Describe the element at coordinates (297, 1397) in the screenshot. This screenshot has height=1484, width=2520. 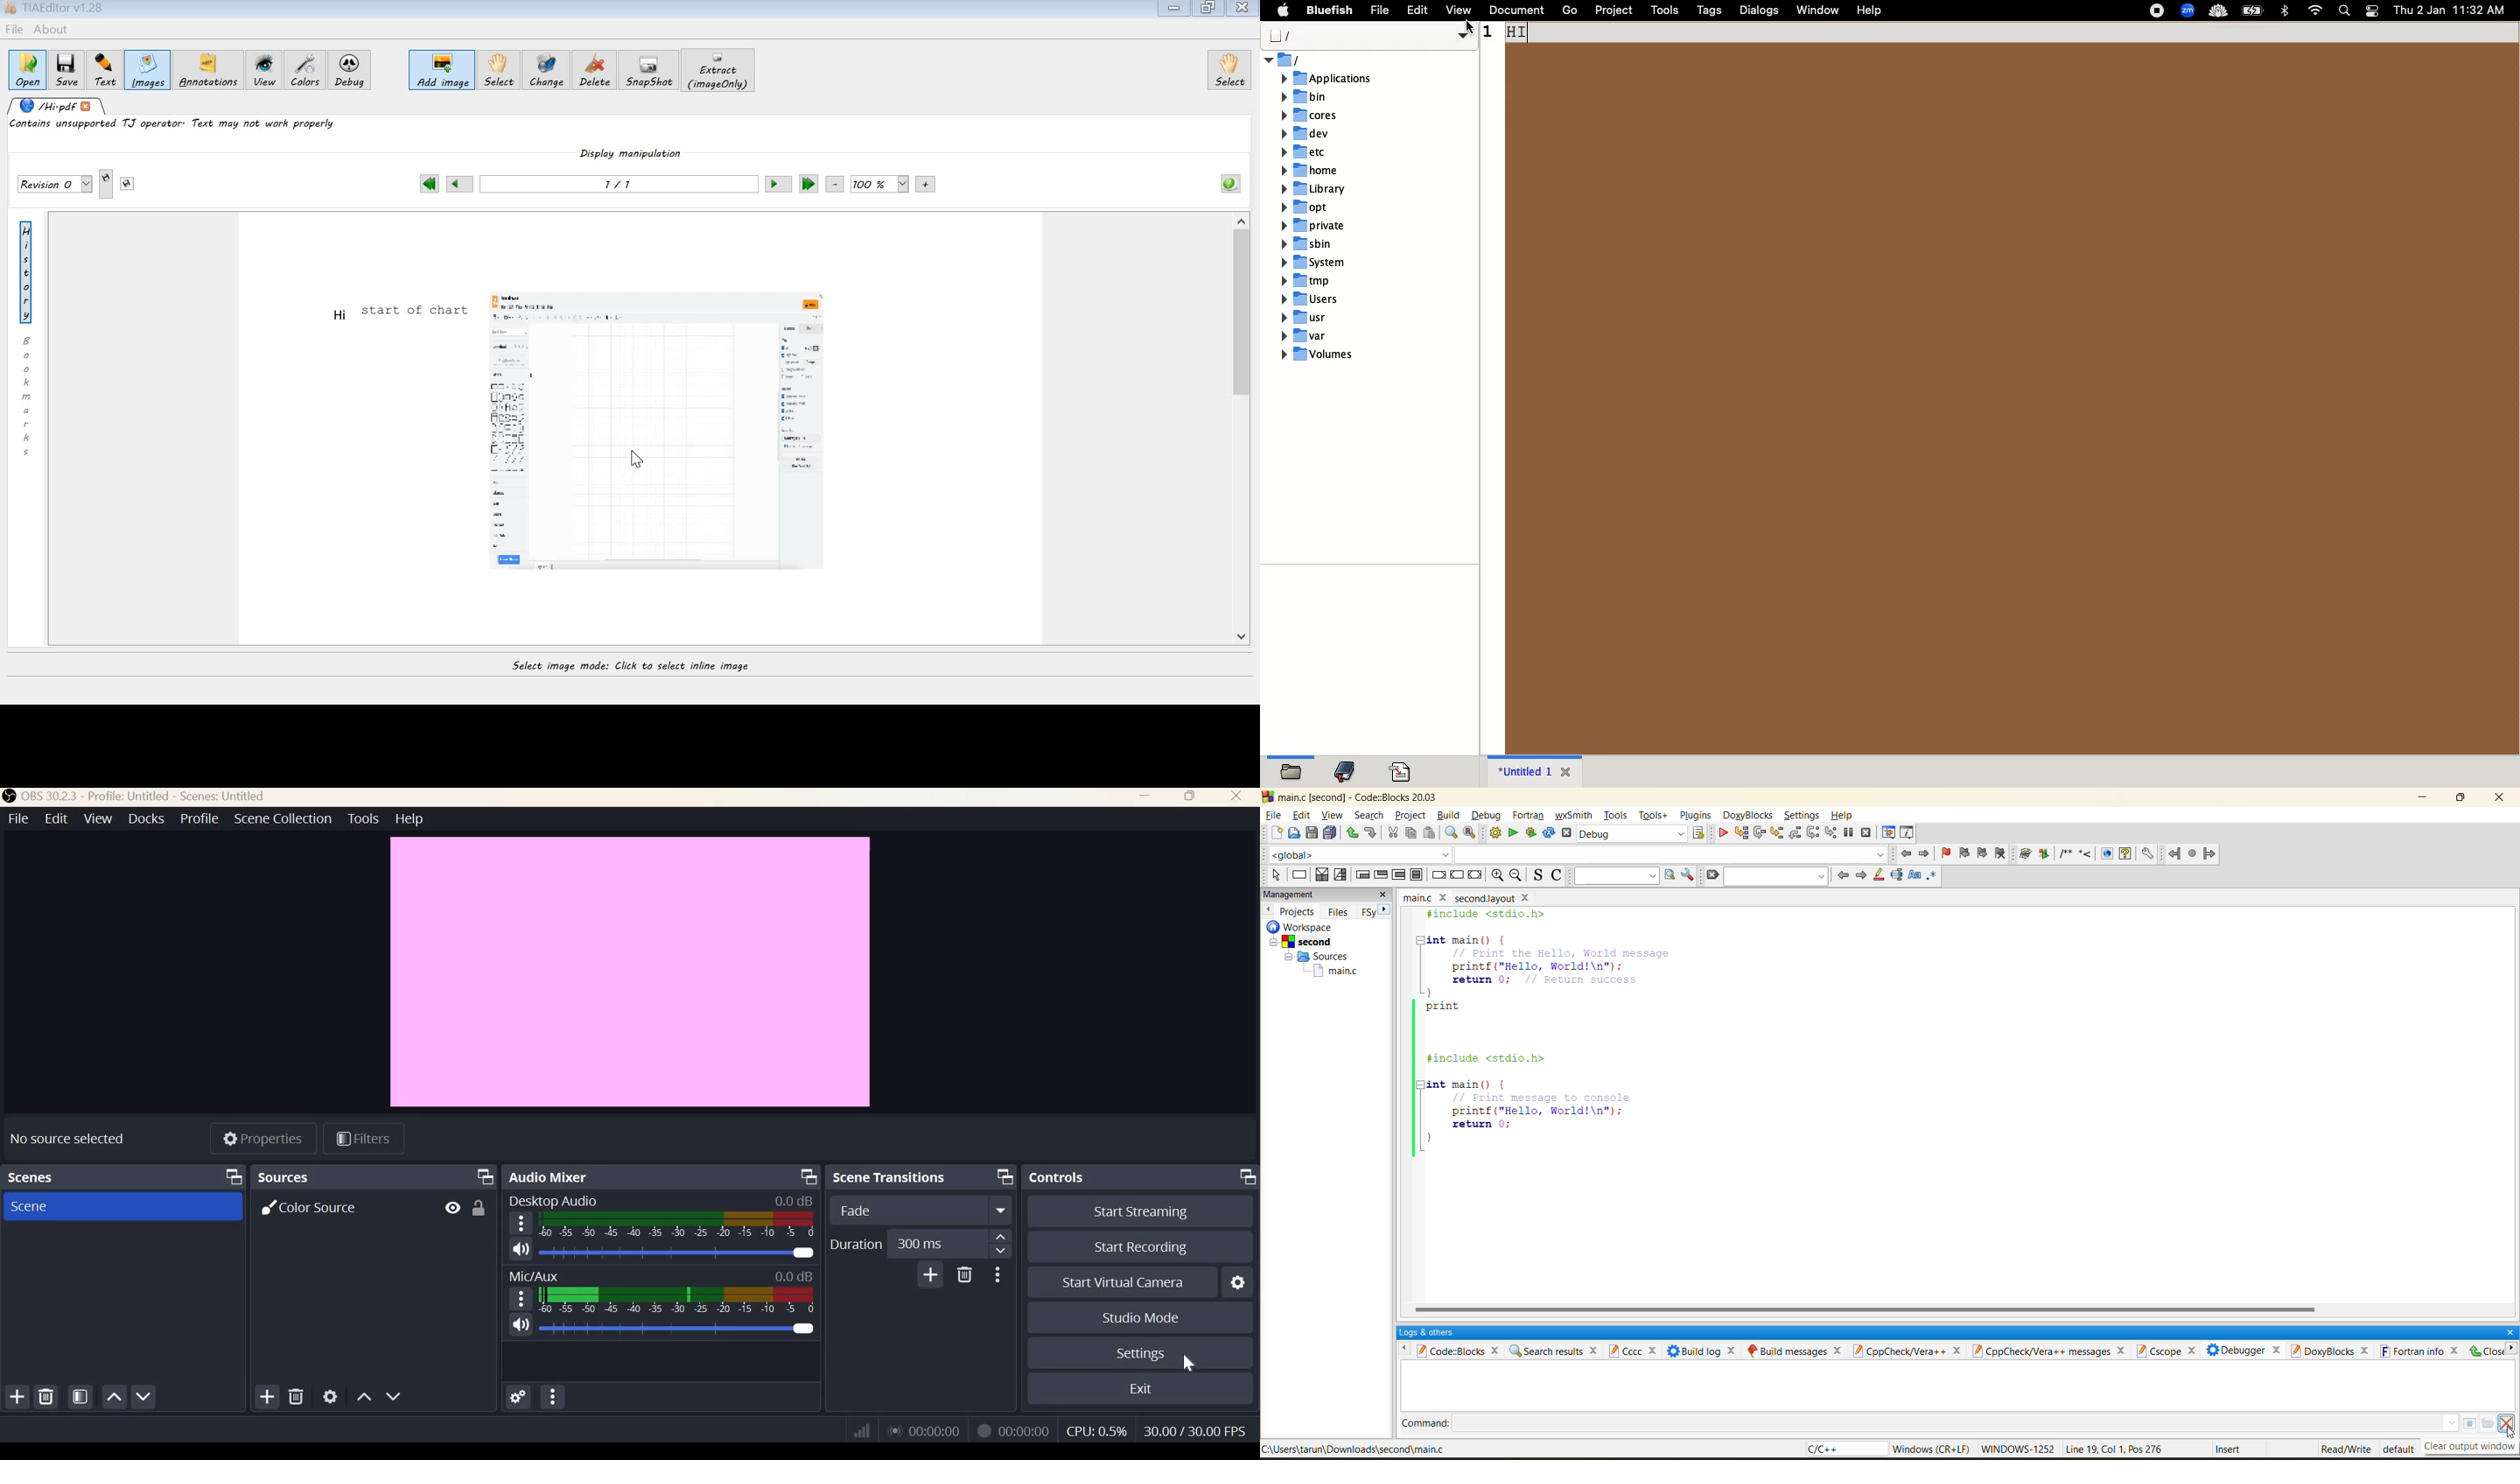
I see `Remove selected source(s)` at that location.